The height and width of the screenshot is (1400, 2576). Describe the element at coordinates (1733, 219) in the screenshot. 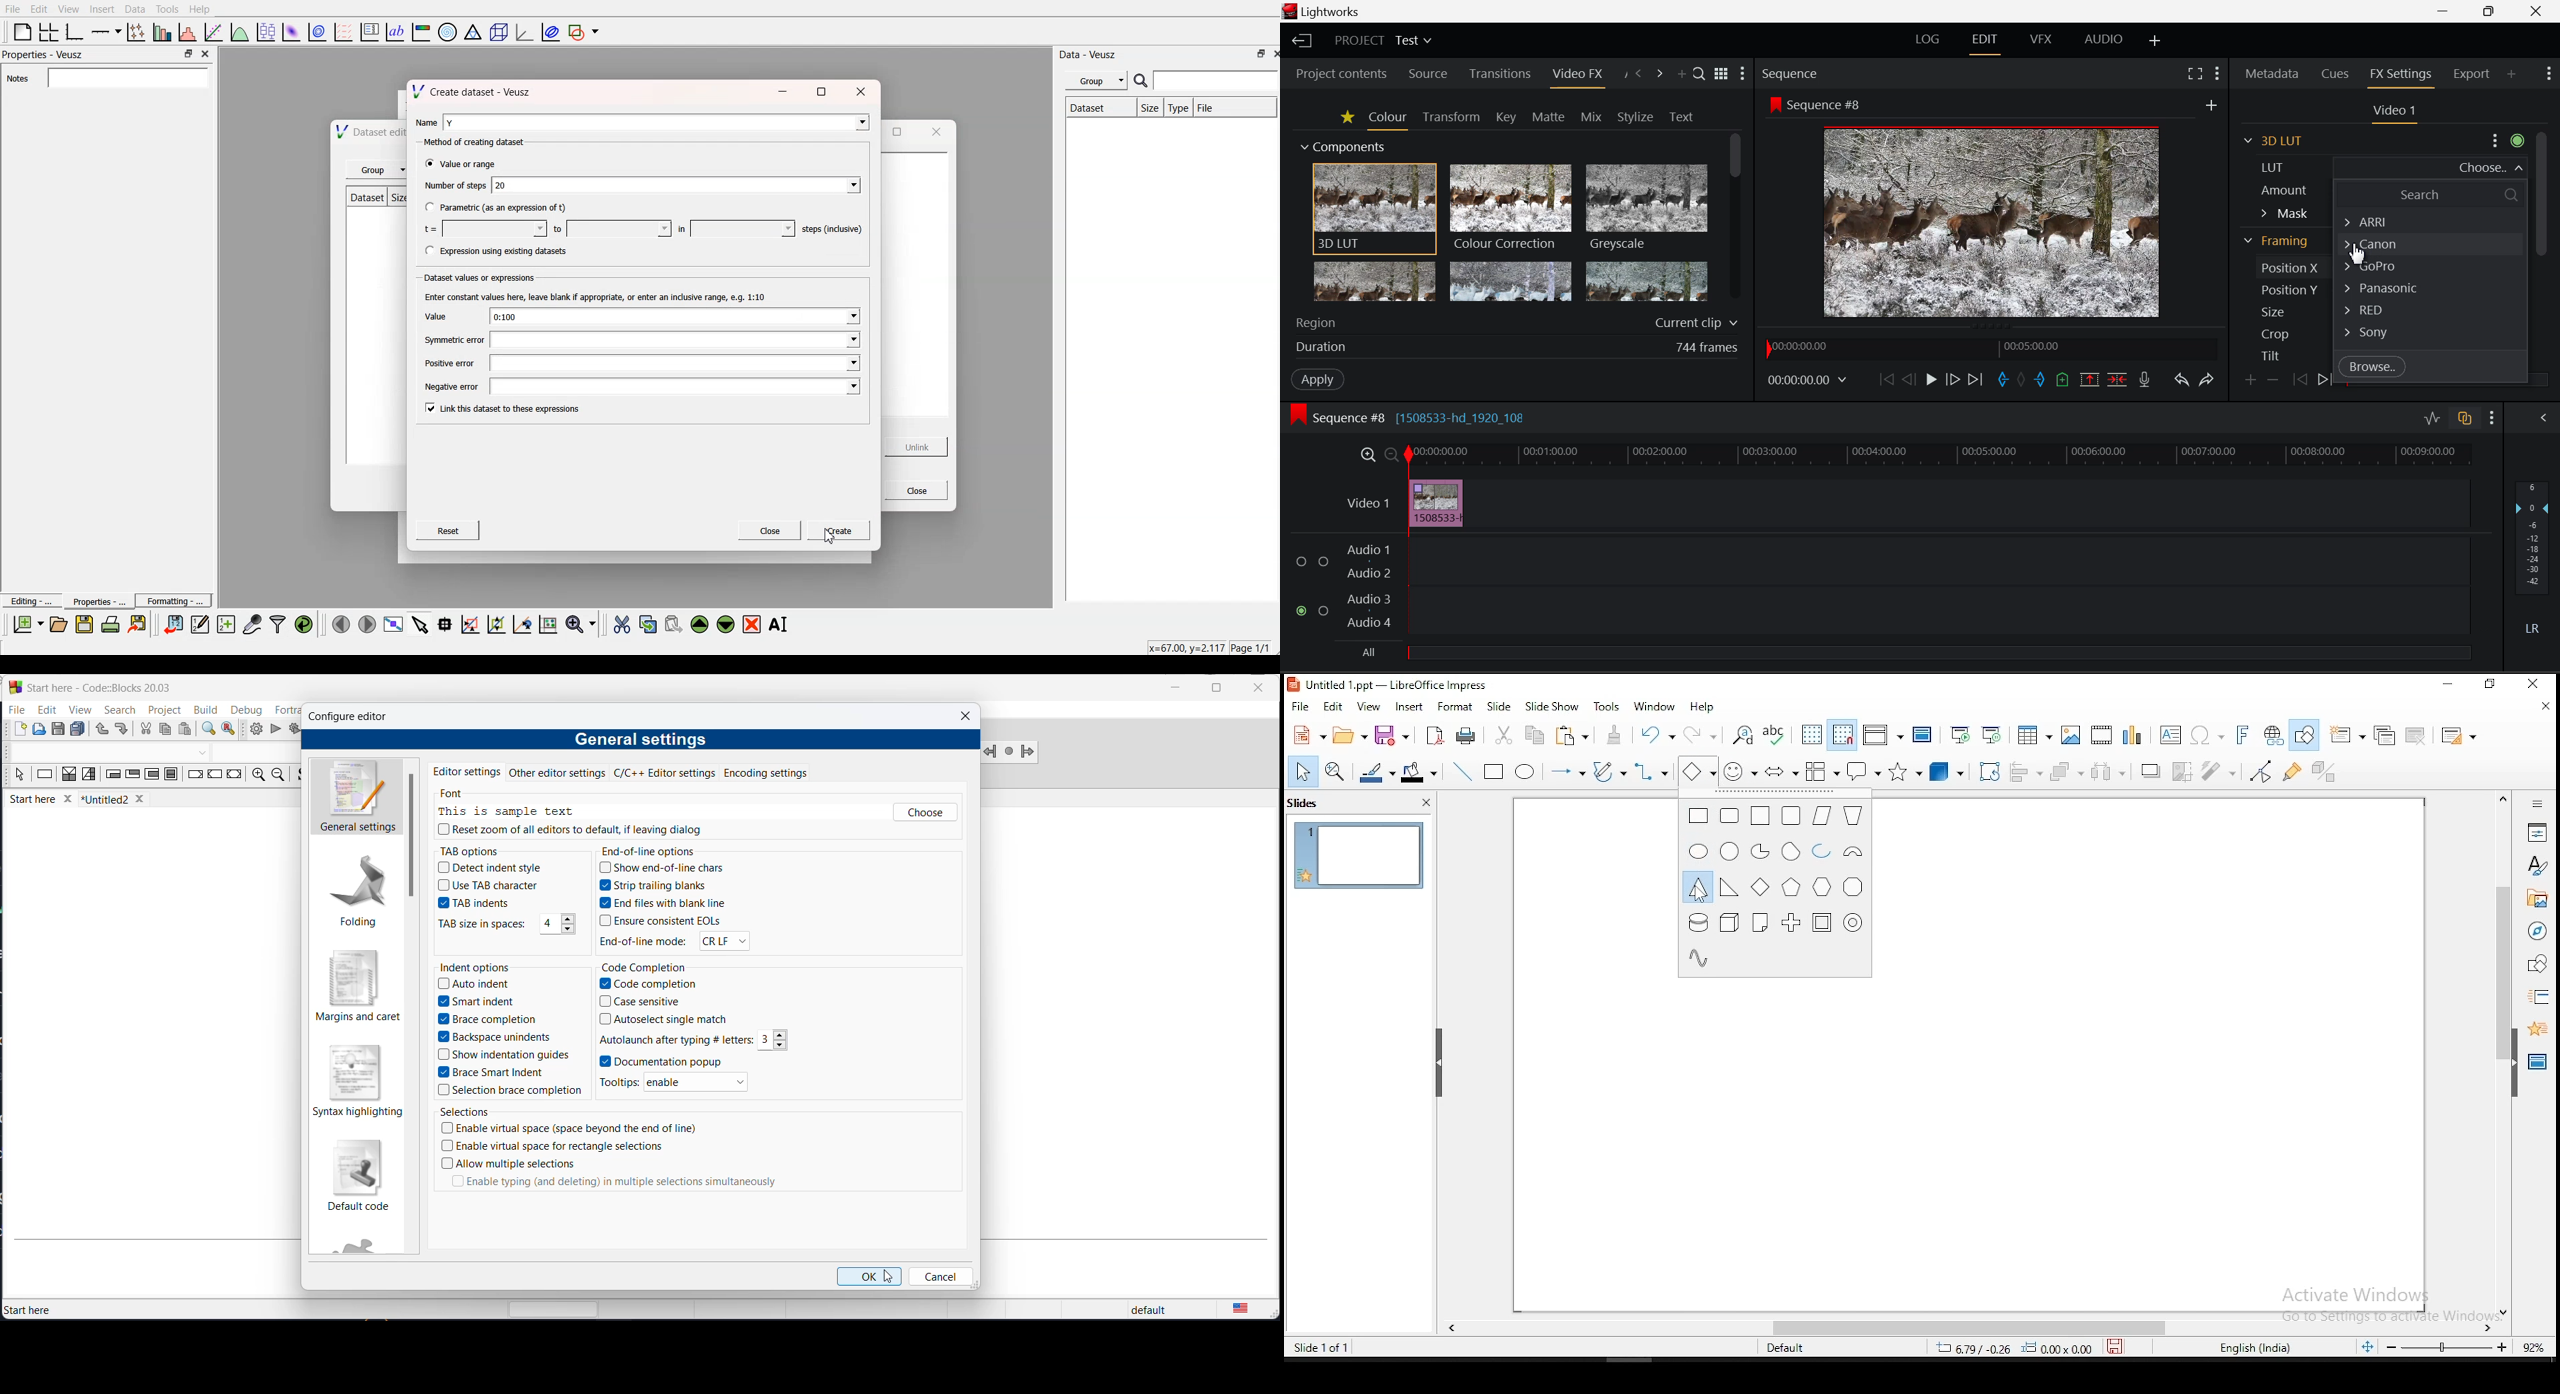

I see `Scroll Bar` at that location.